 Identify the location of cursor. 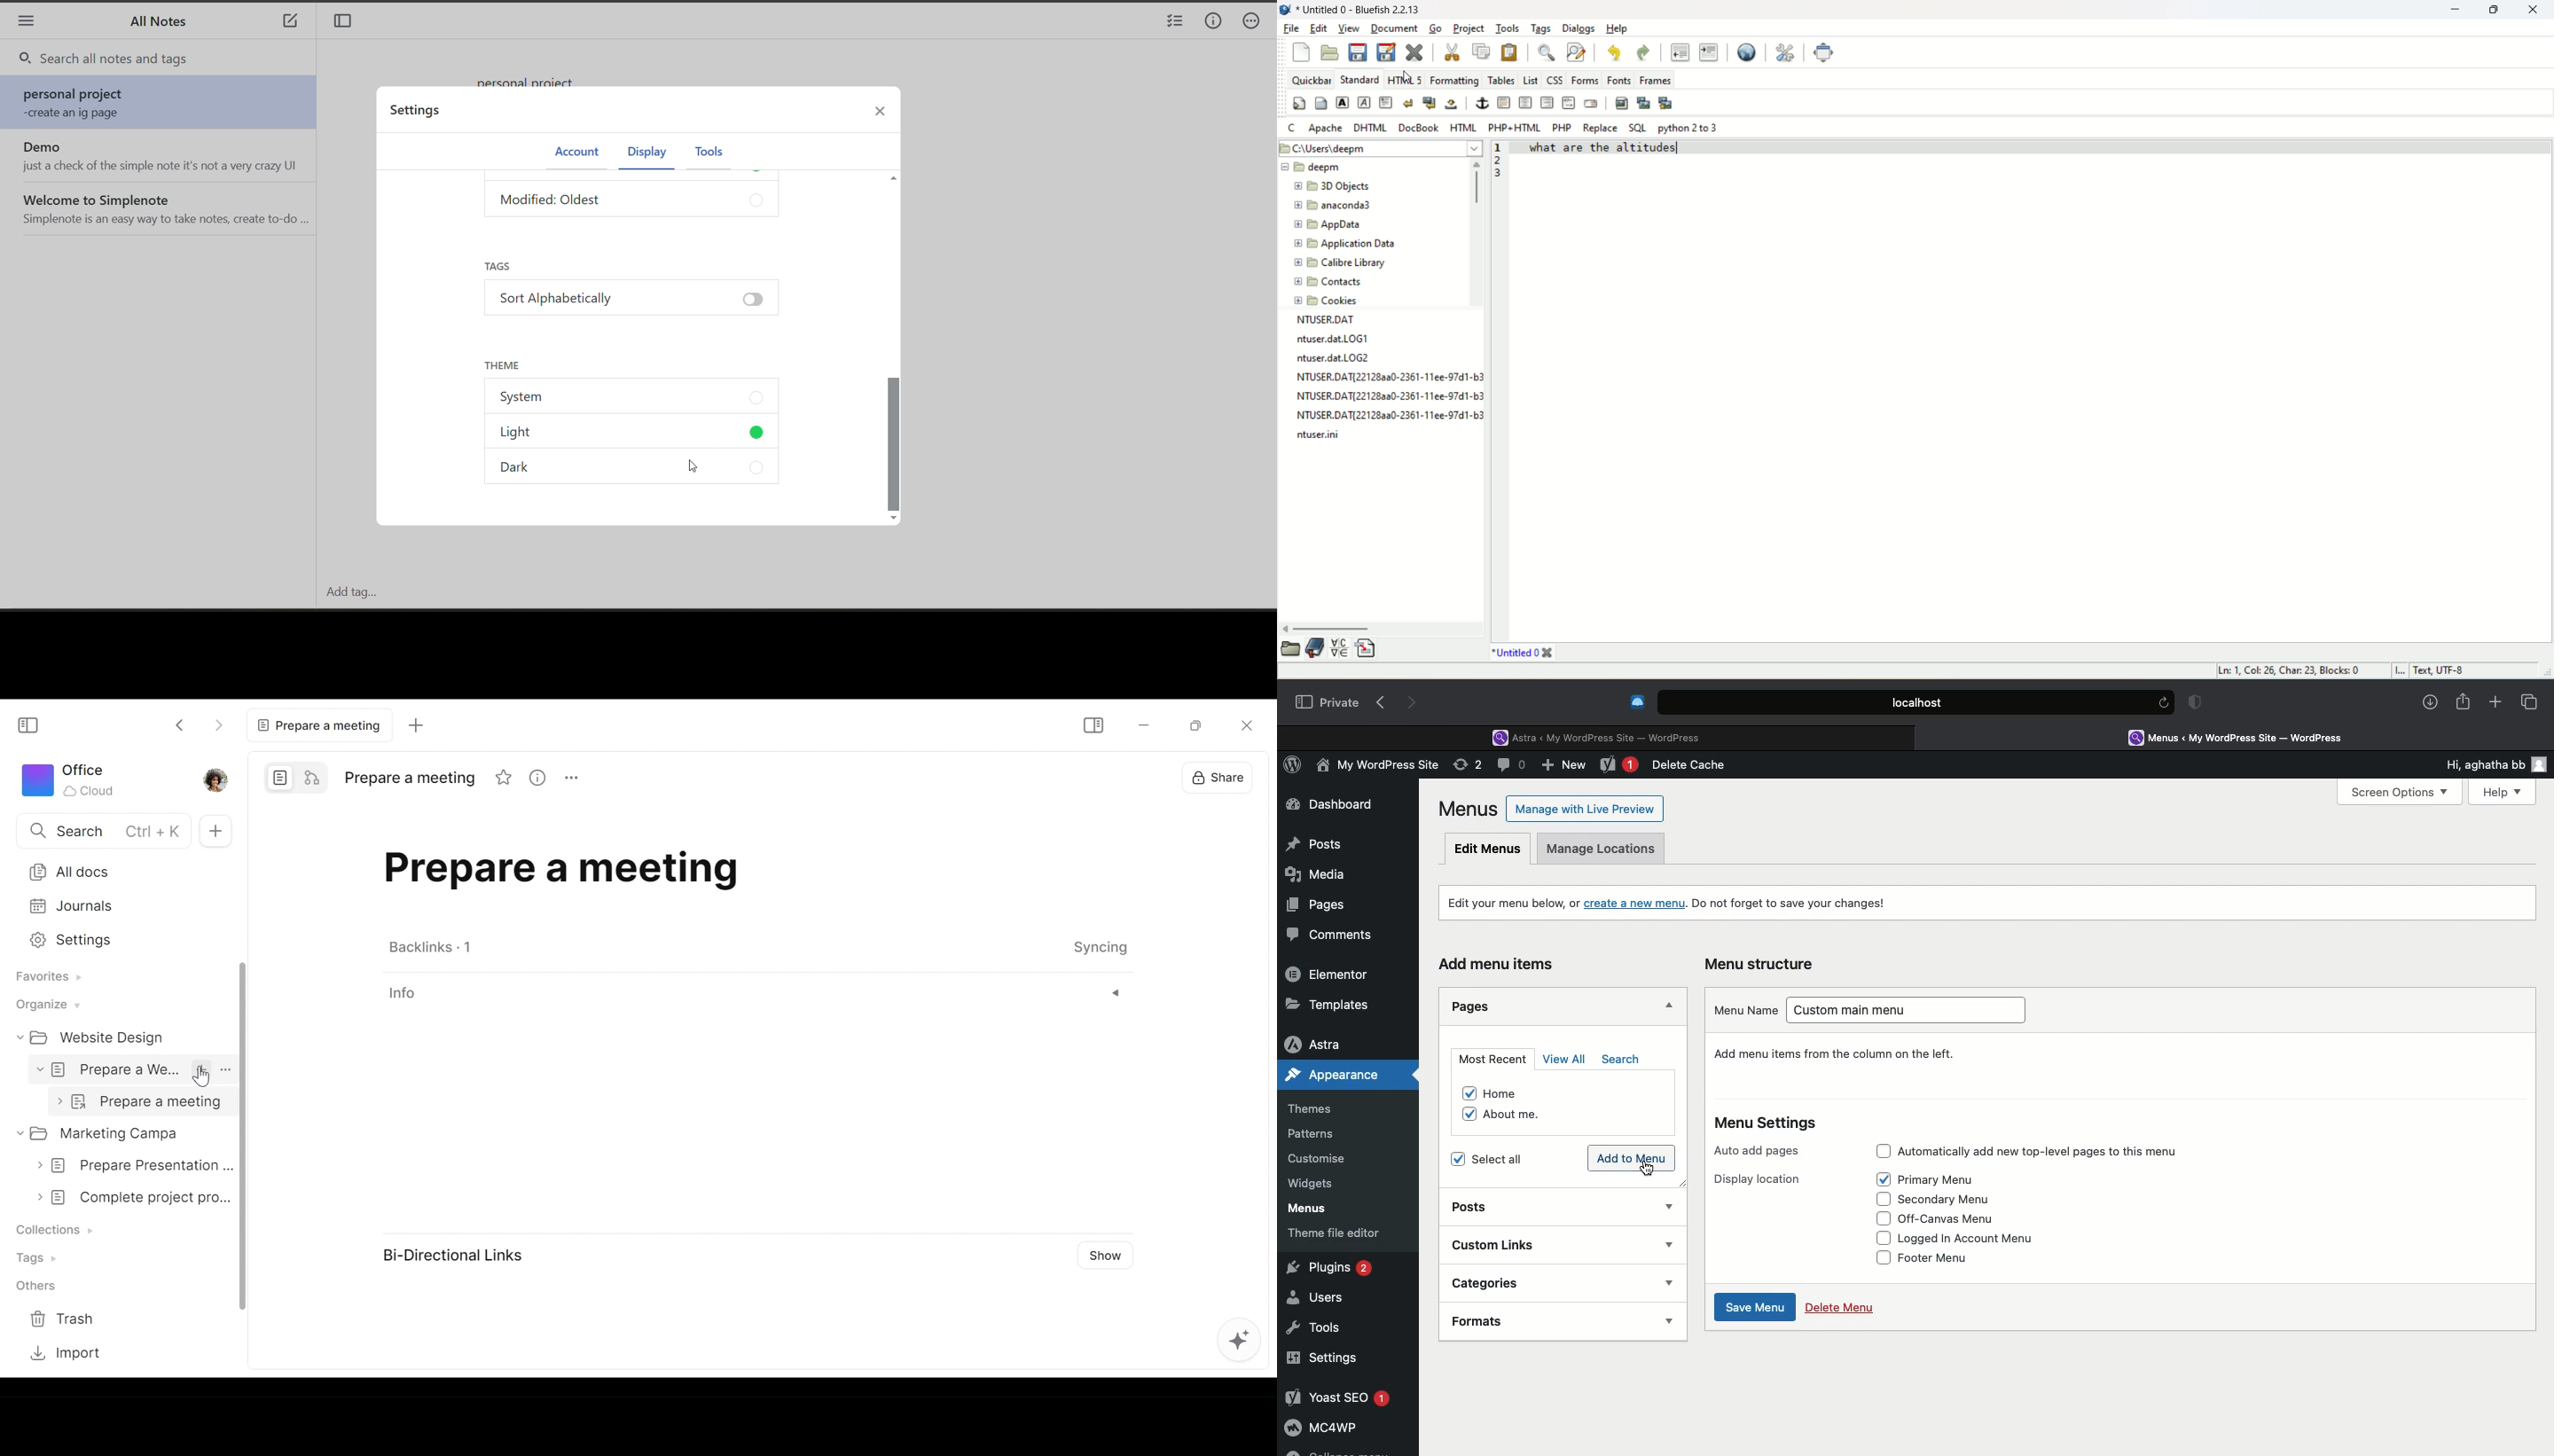
(694, 468).